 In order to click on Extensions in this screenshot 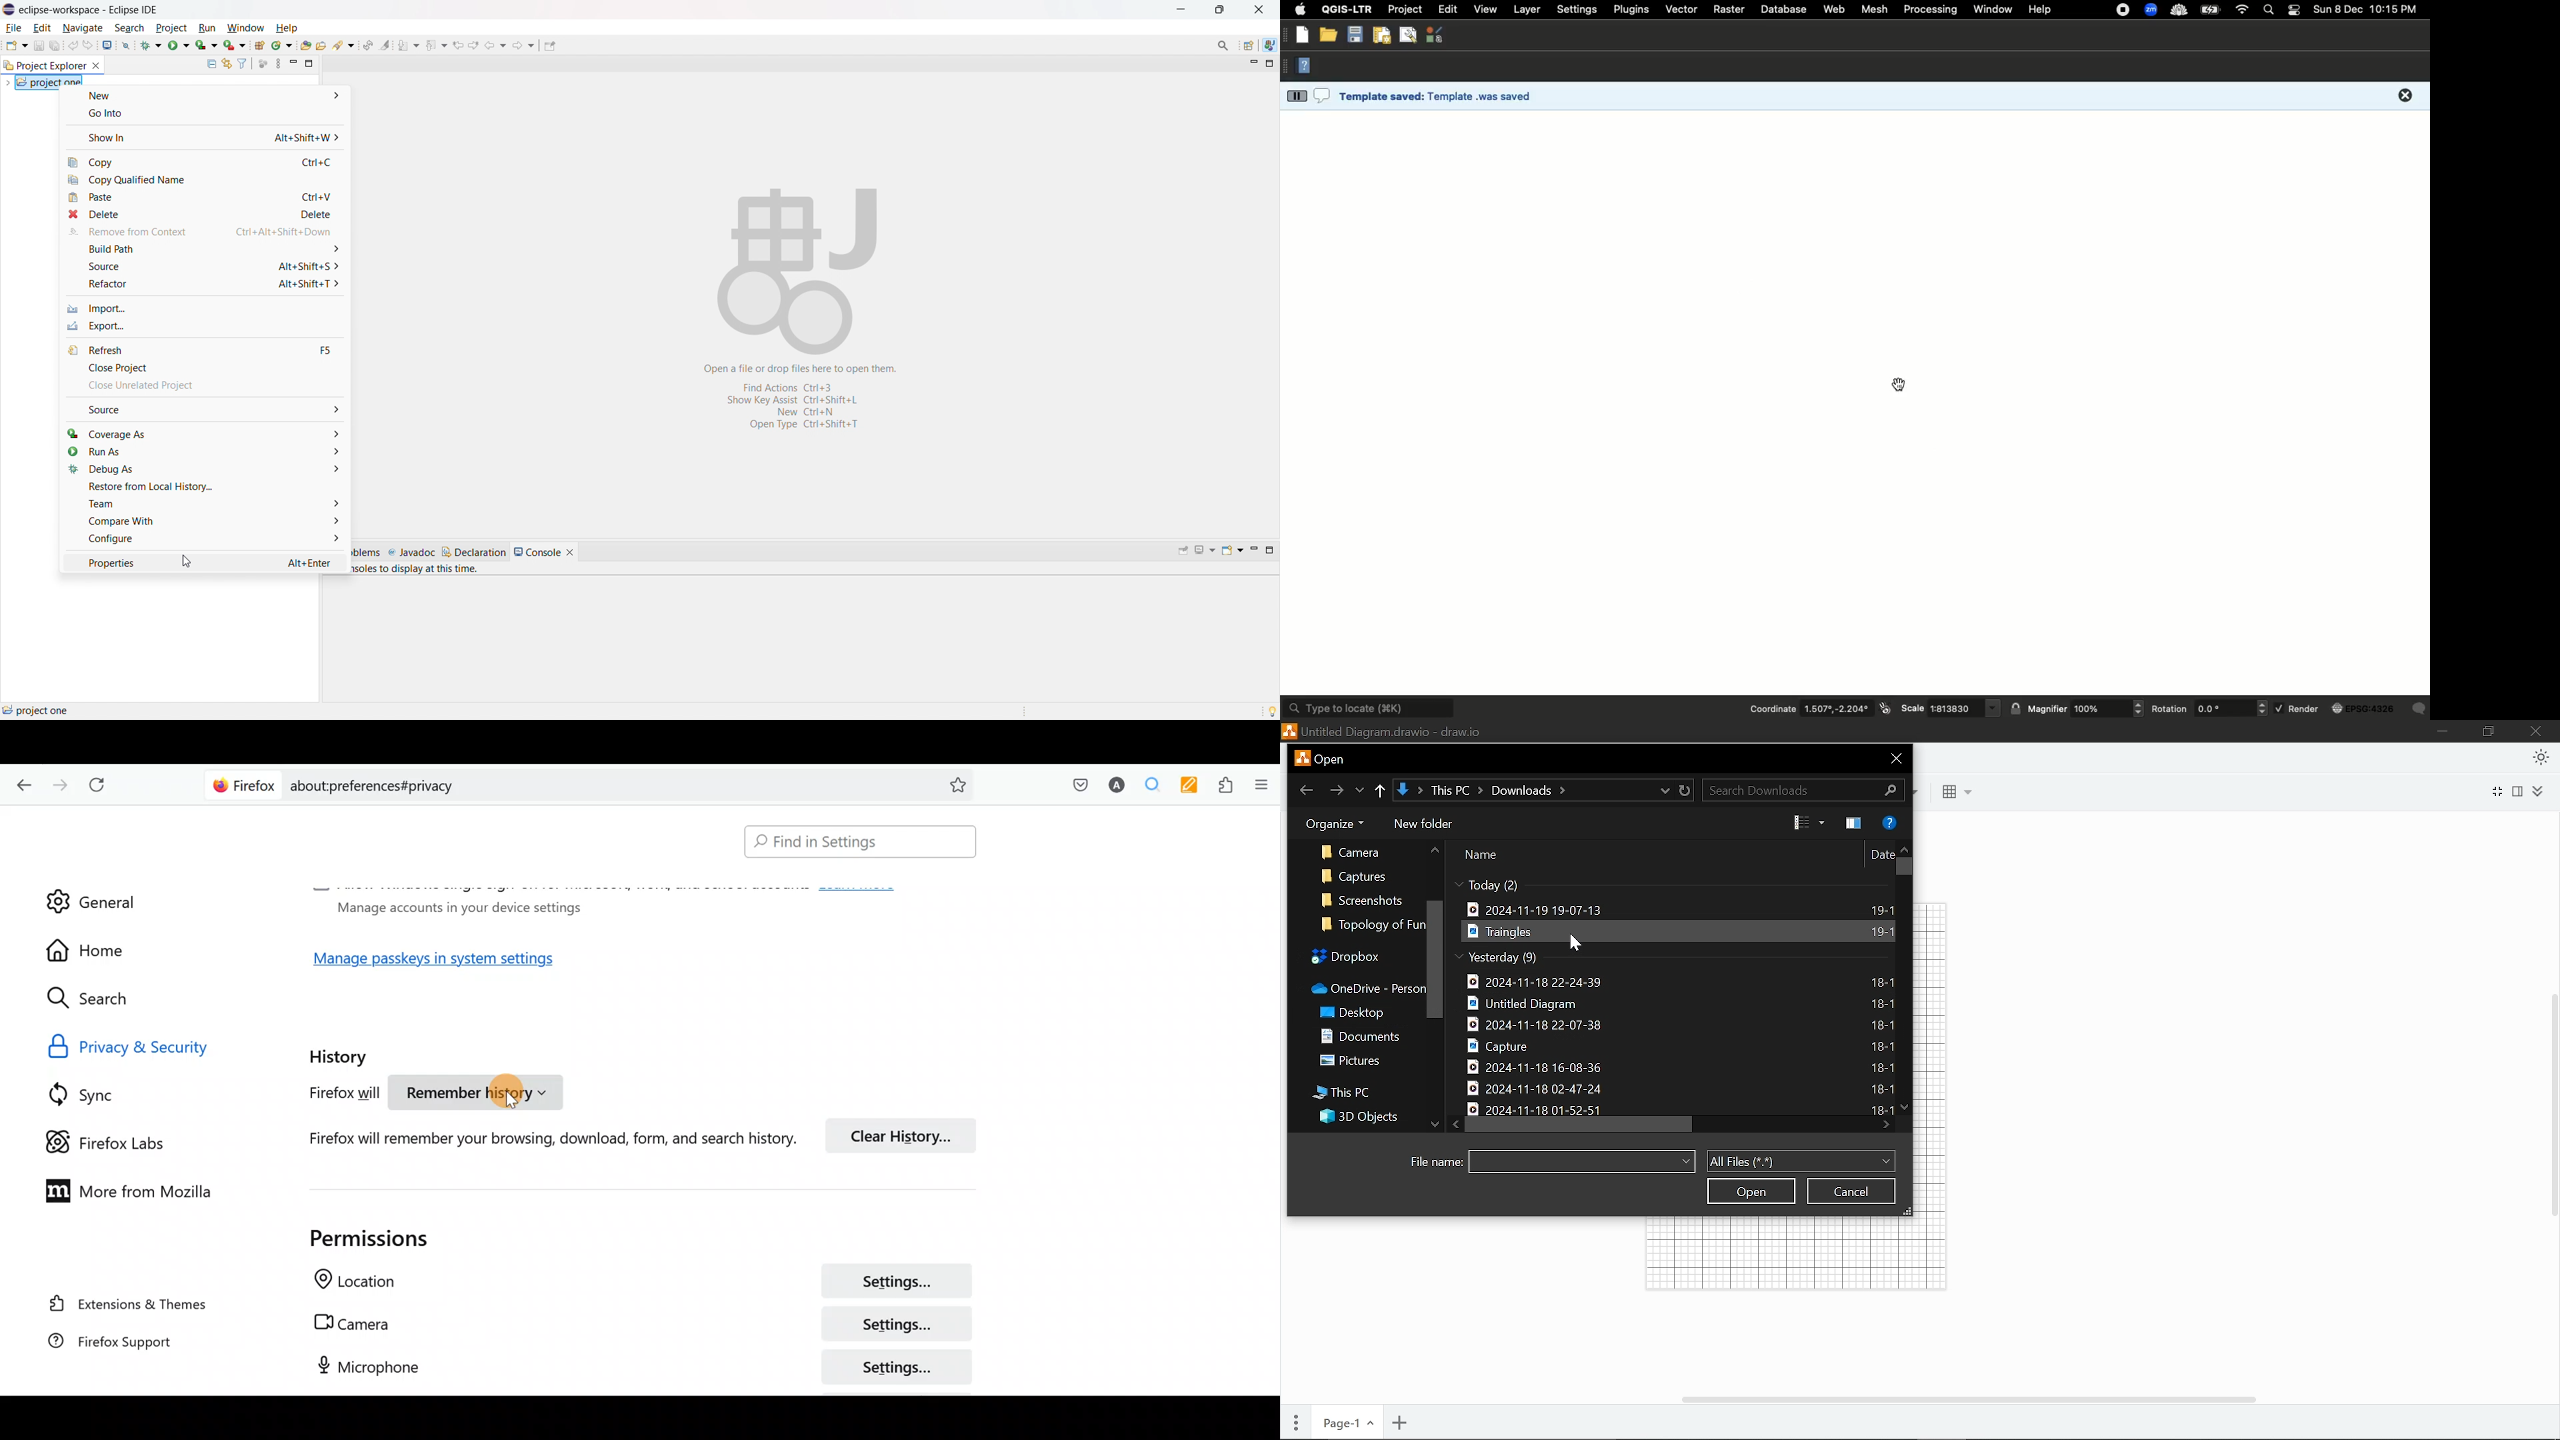, I will do `click(1222, 785)`.